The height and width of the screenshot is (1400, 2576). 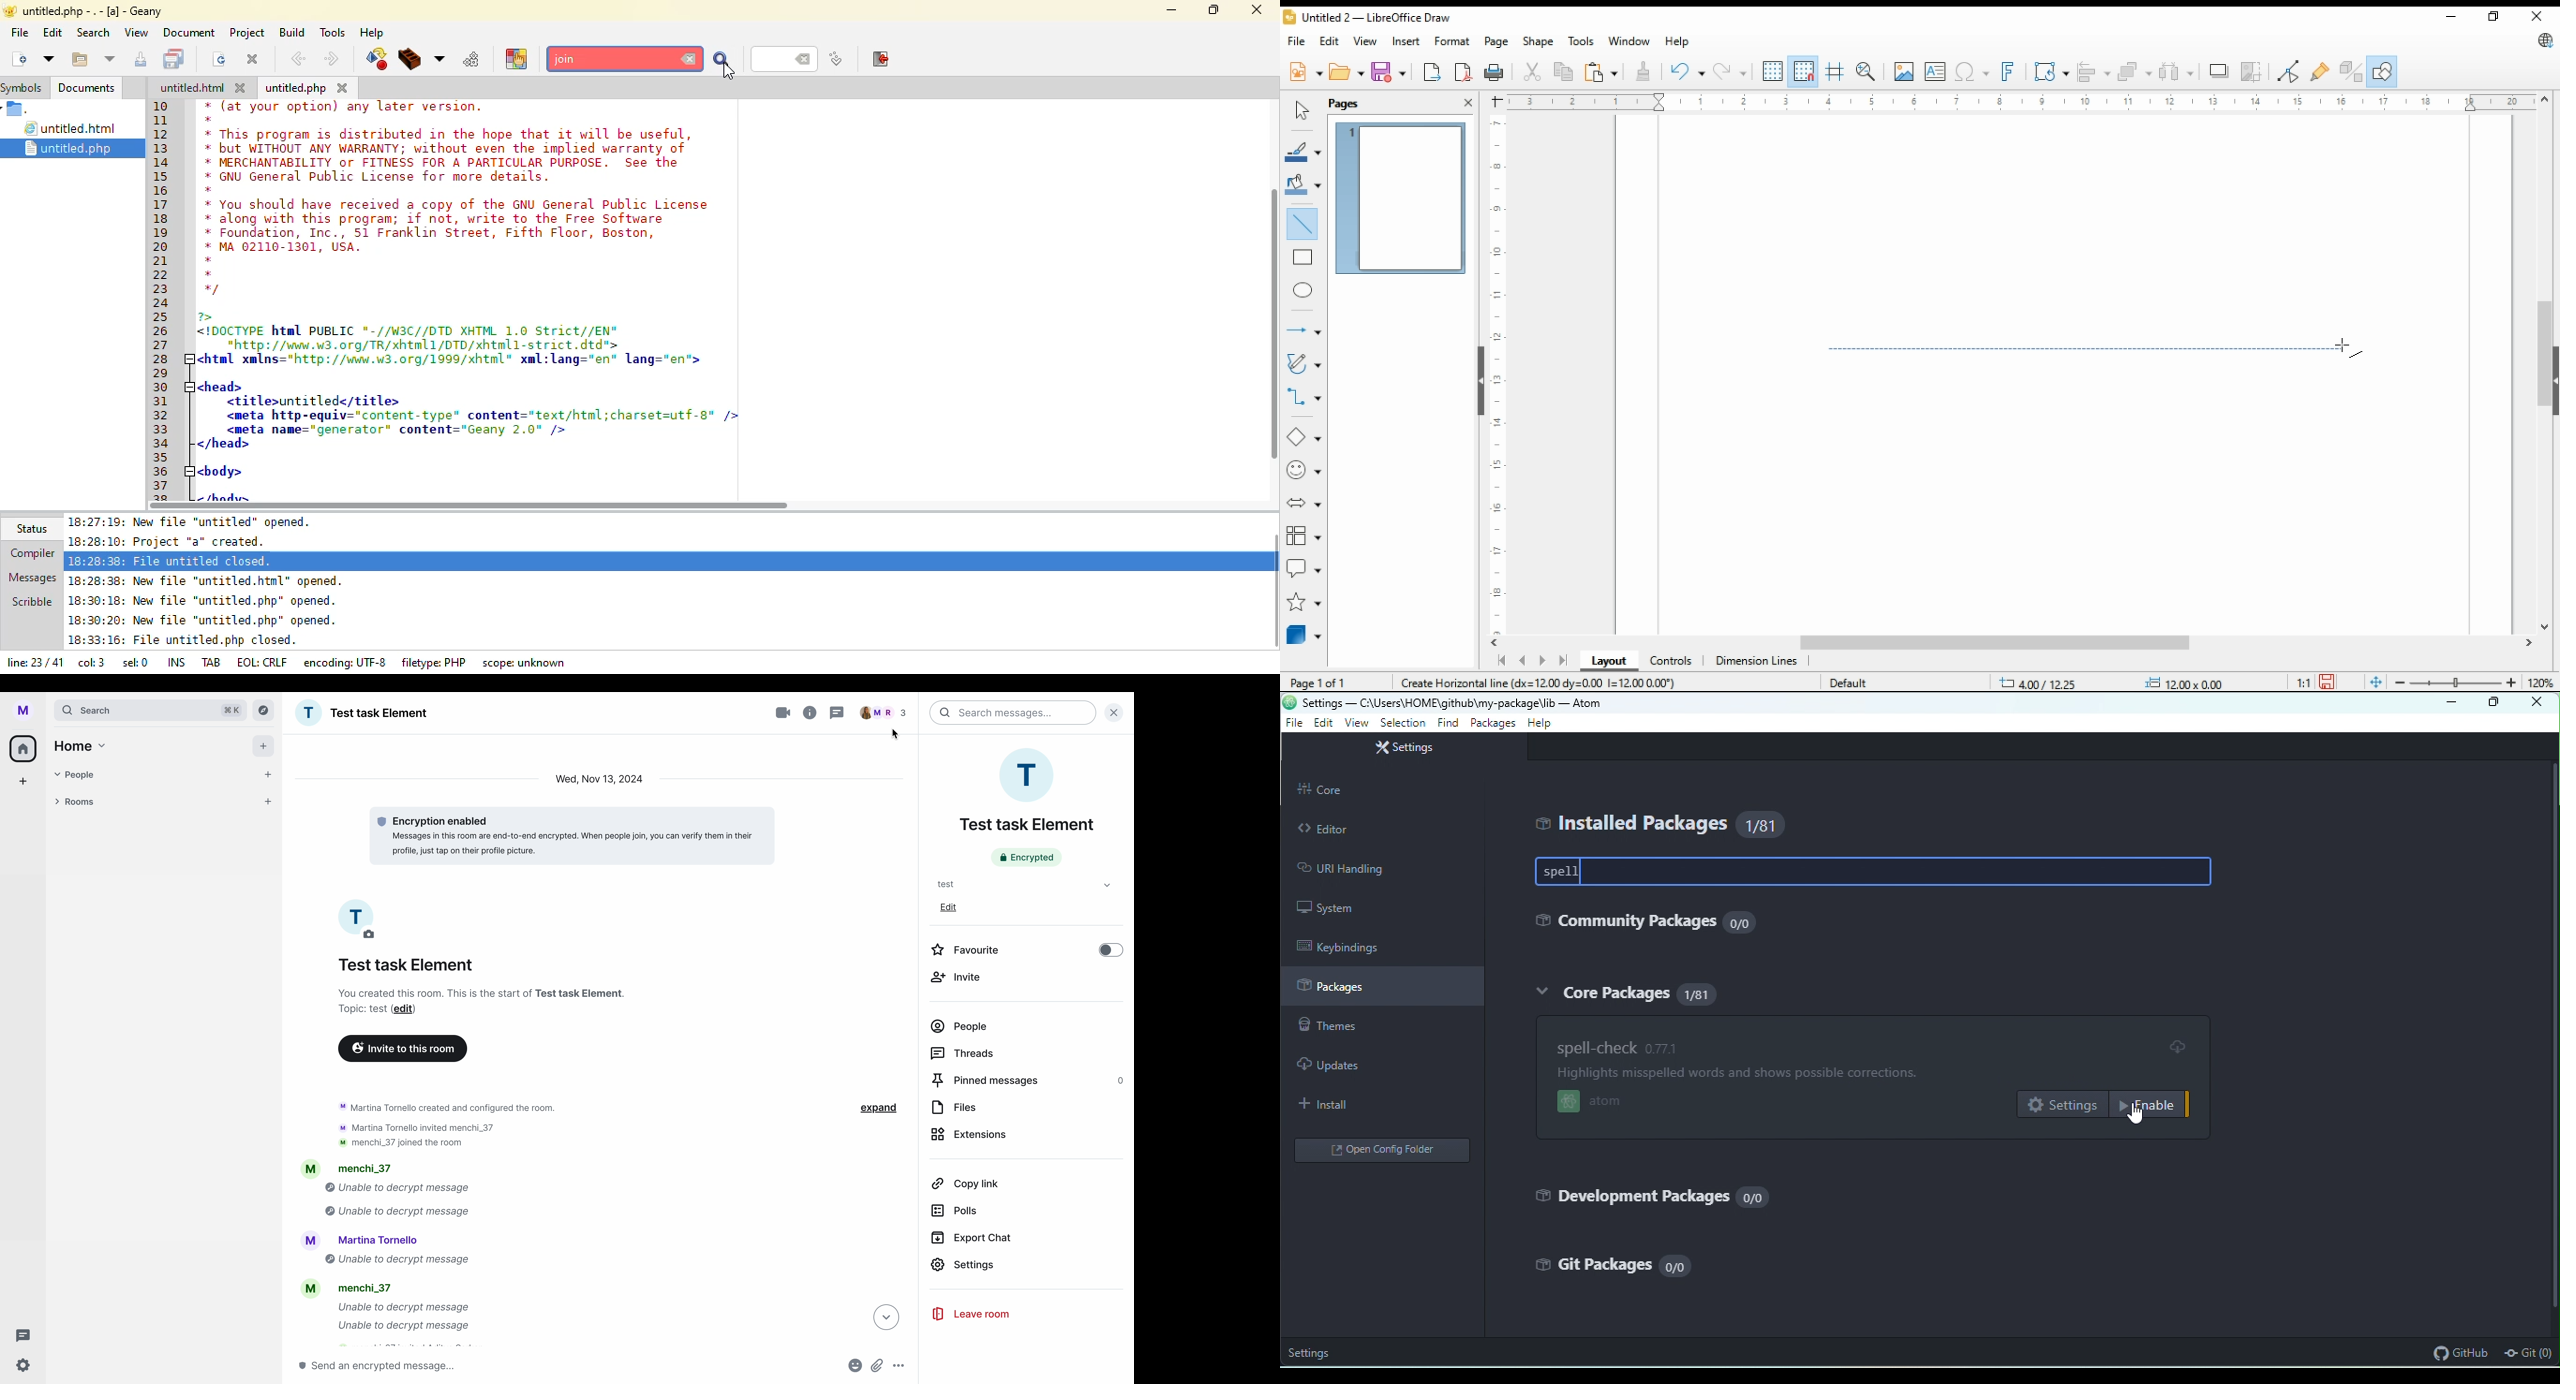 What do you see at coordinates (2544, 363) in the screenshot?
I see `scroll bar` at bounding box center [2544, 363].